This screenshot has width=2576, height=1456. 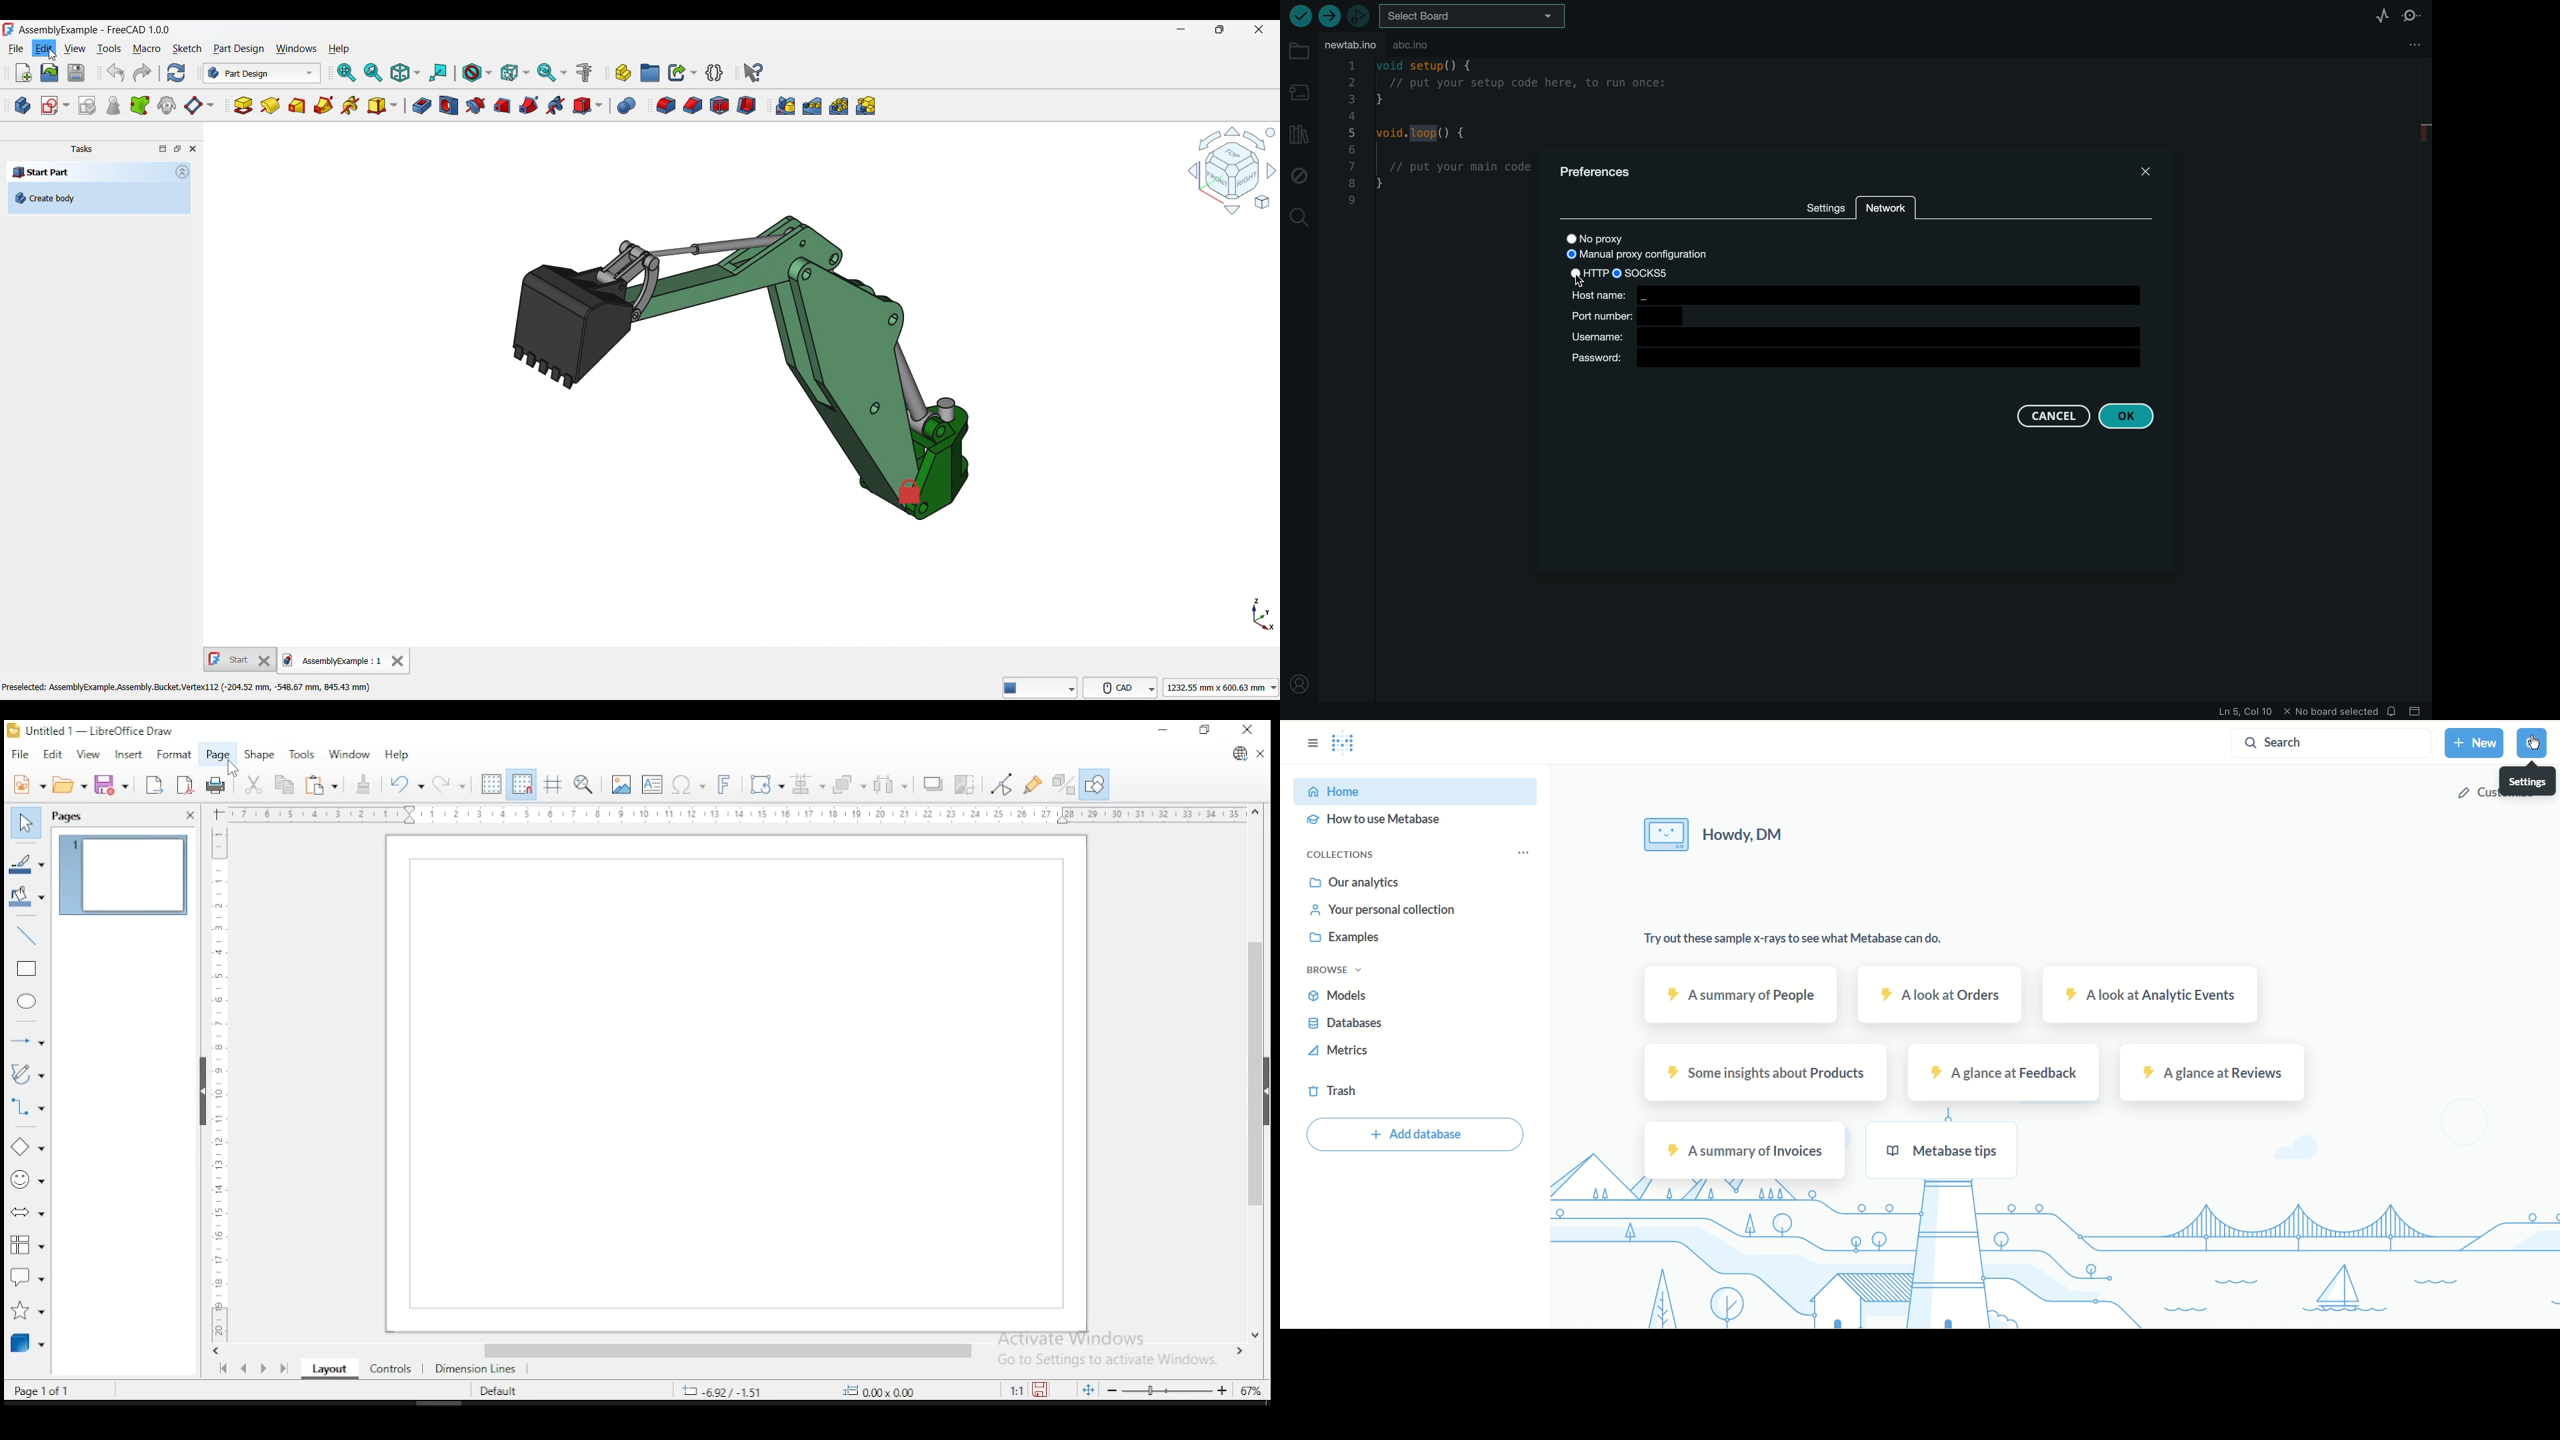 I want to click on some insight about products, so click(x=1765, y=1072).